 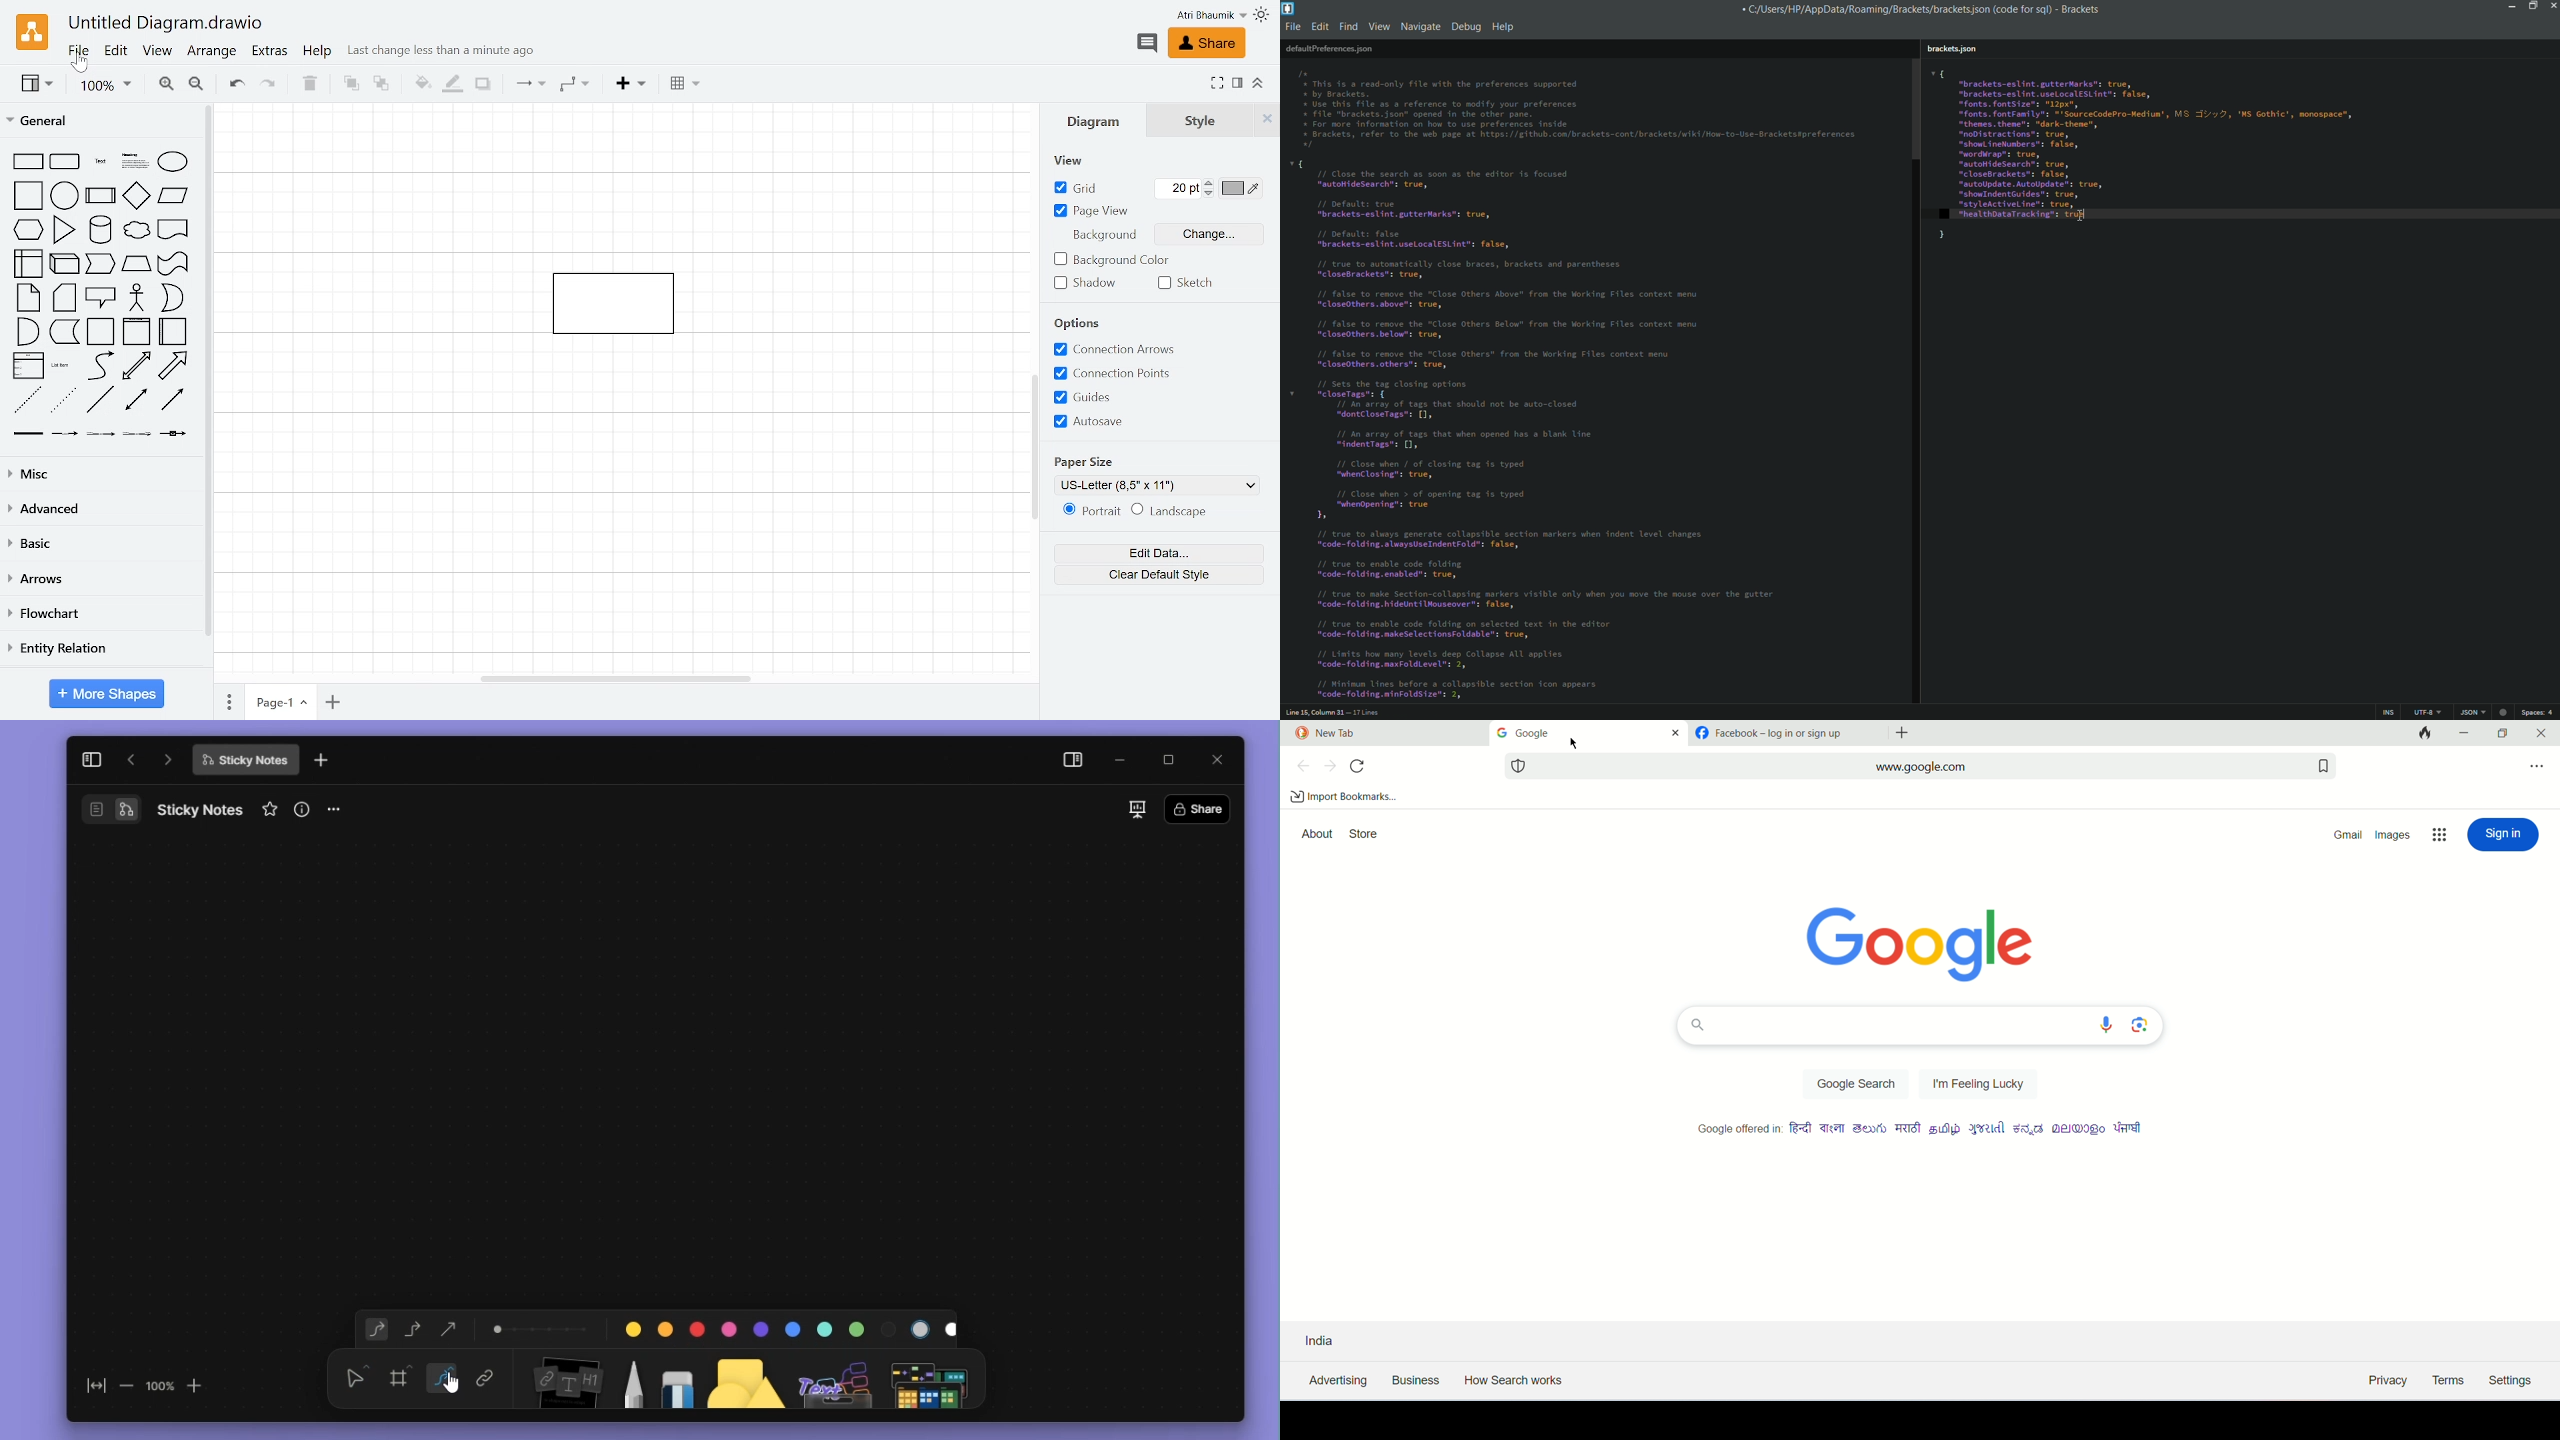 What do you see at coordinates (2552, 5) in the screenshot?
I see `Close app` at bounding box center [2552, 5].